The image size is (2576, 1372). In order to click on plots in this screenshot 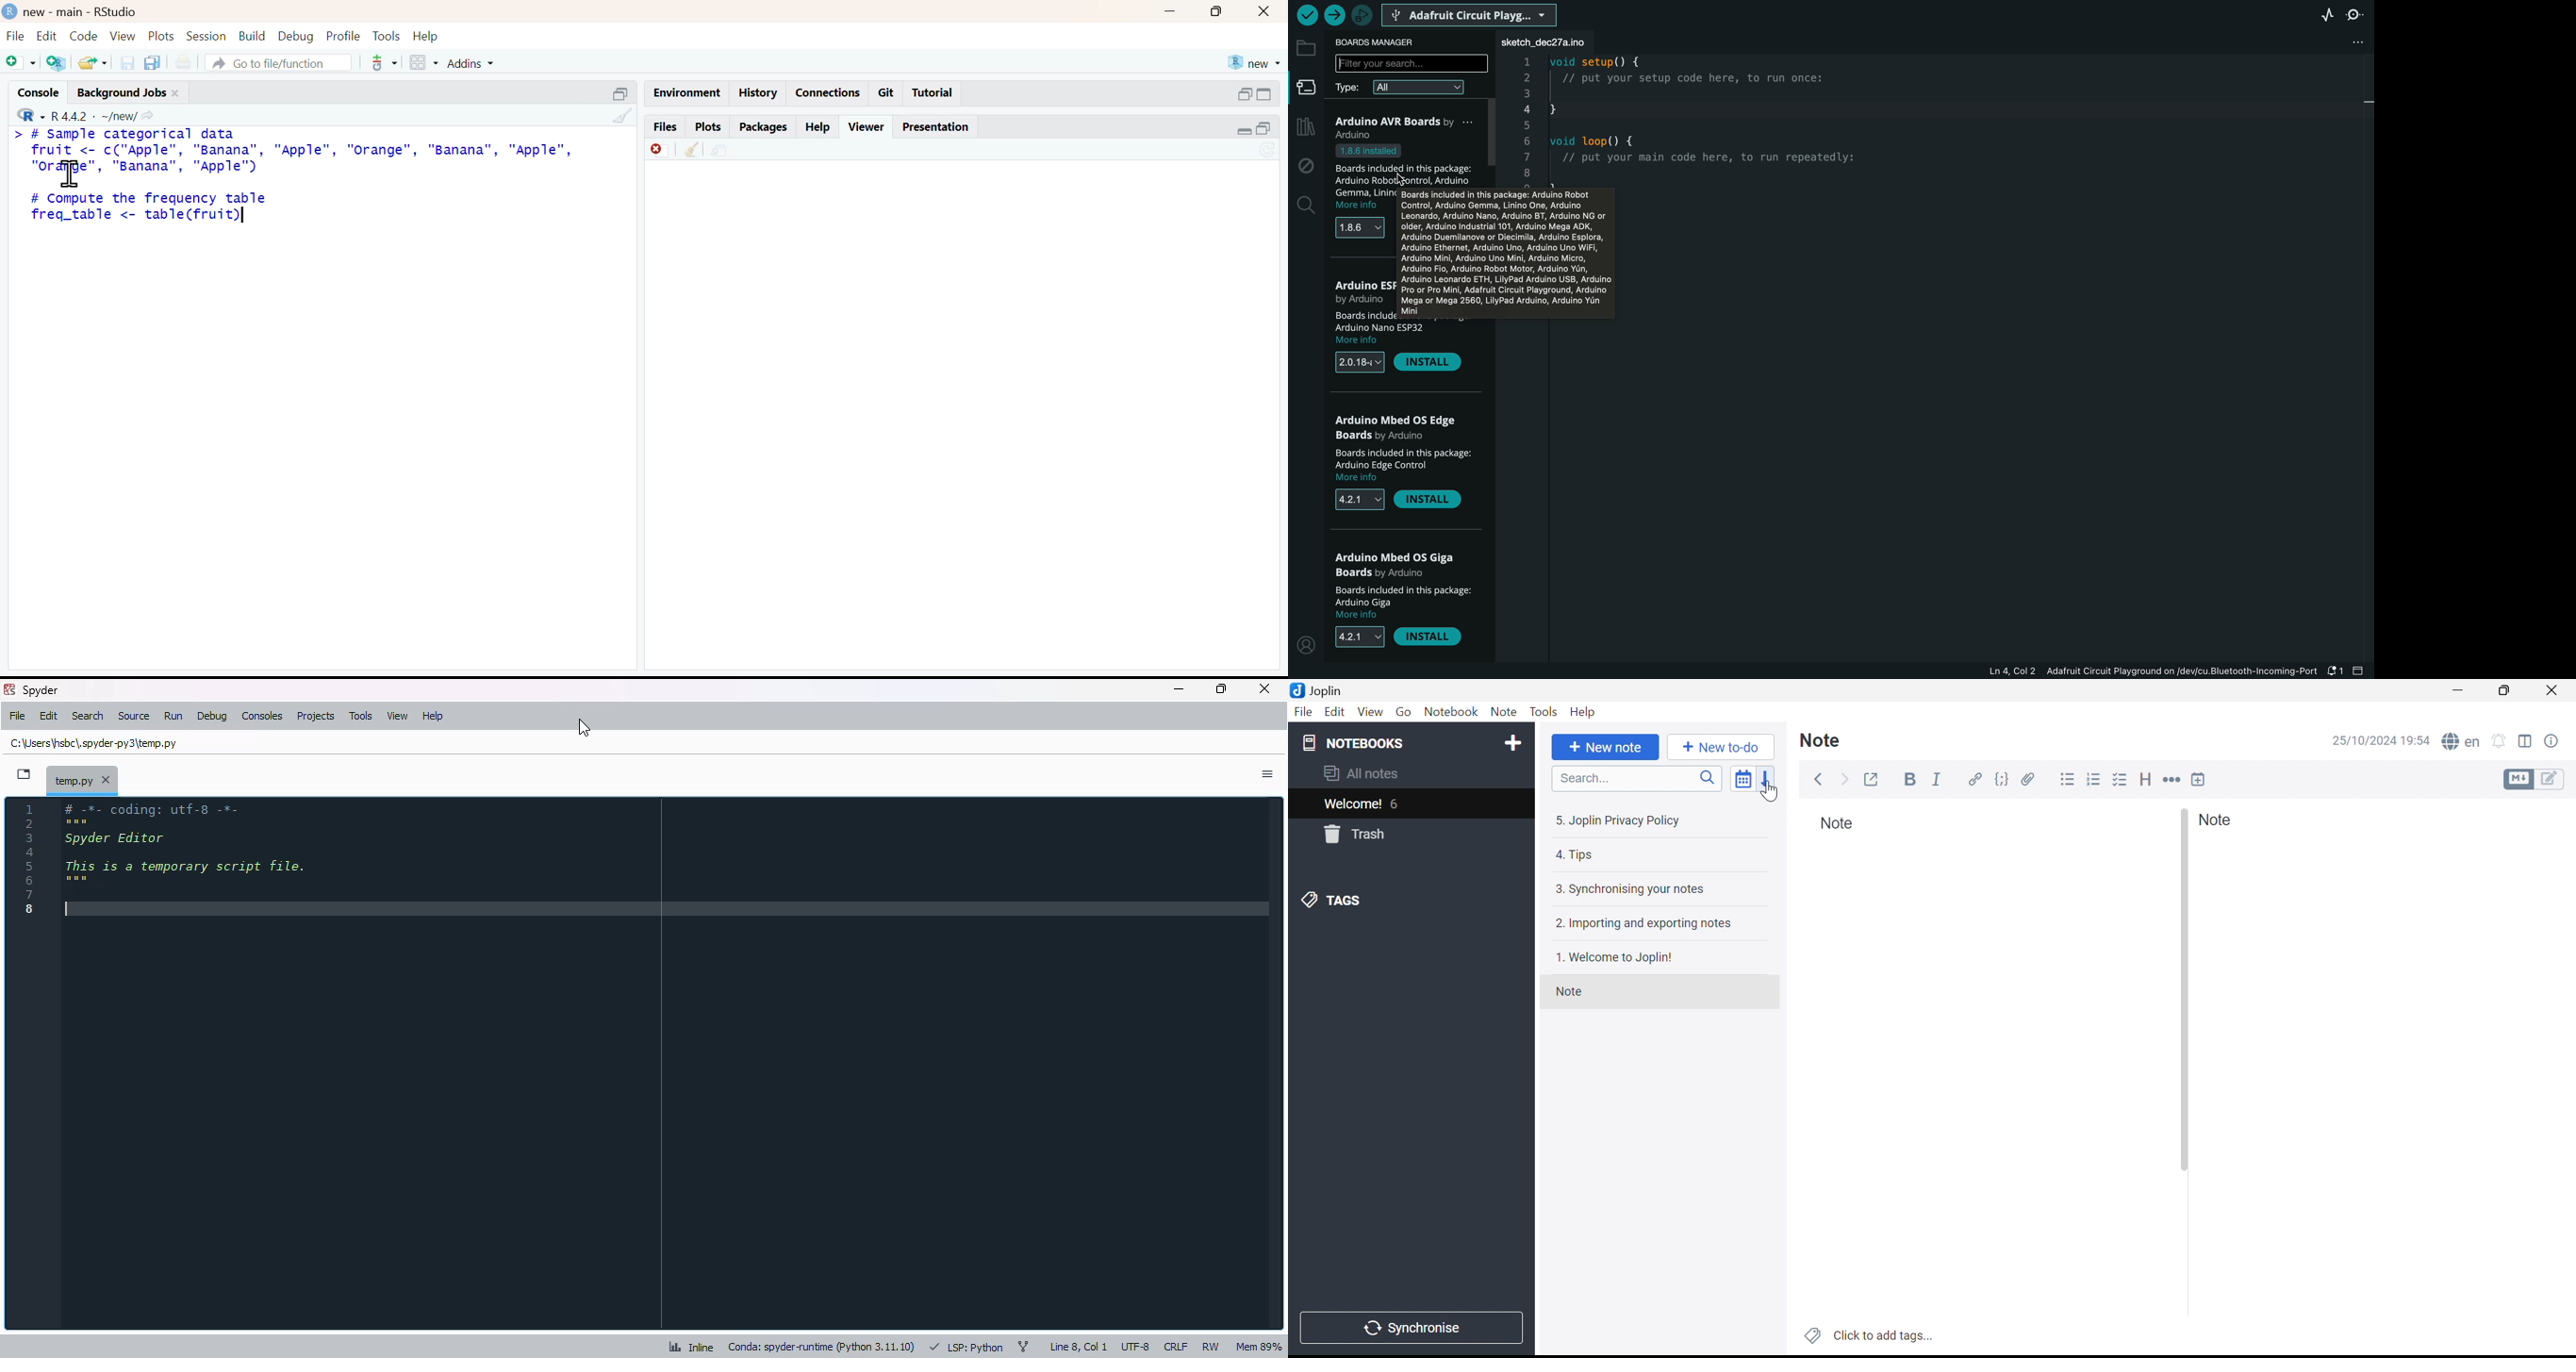, I will do `click(712, 127)`.